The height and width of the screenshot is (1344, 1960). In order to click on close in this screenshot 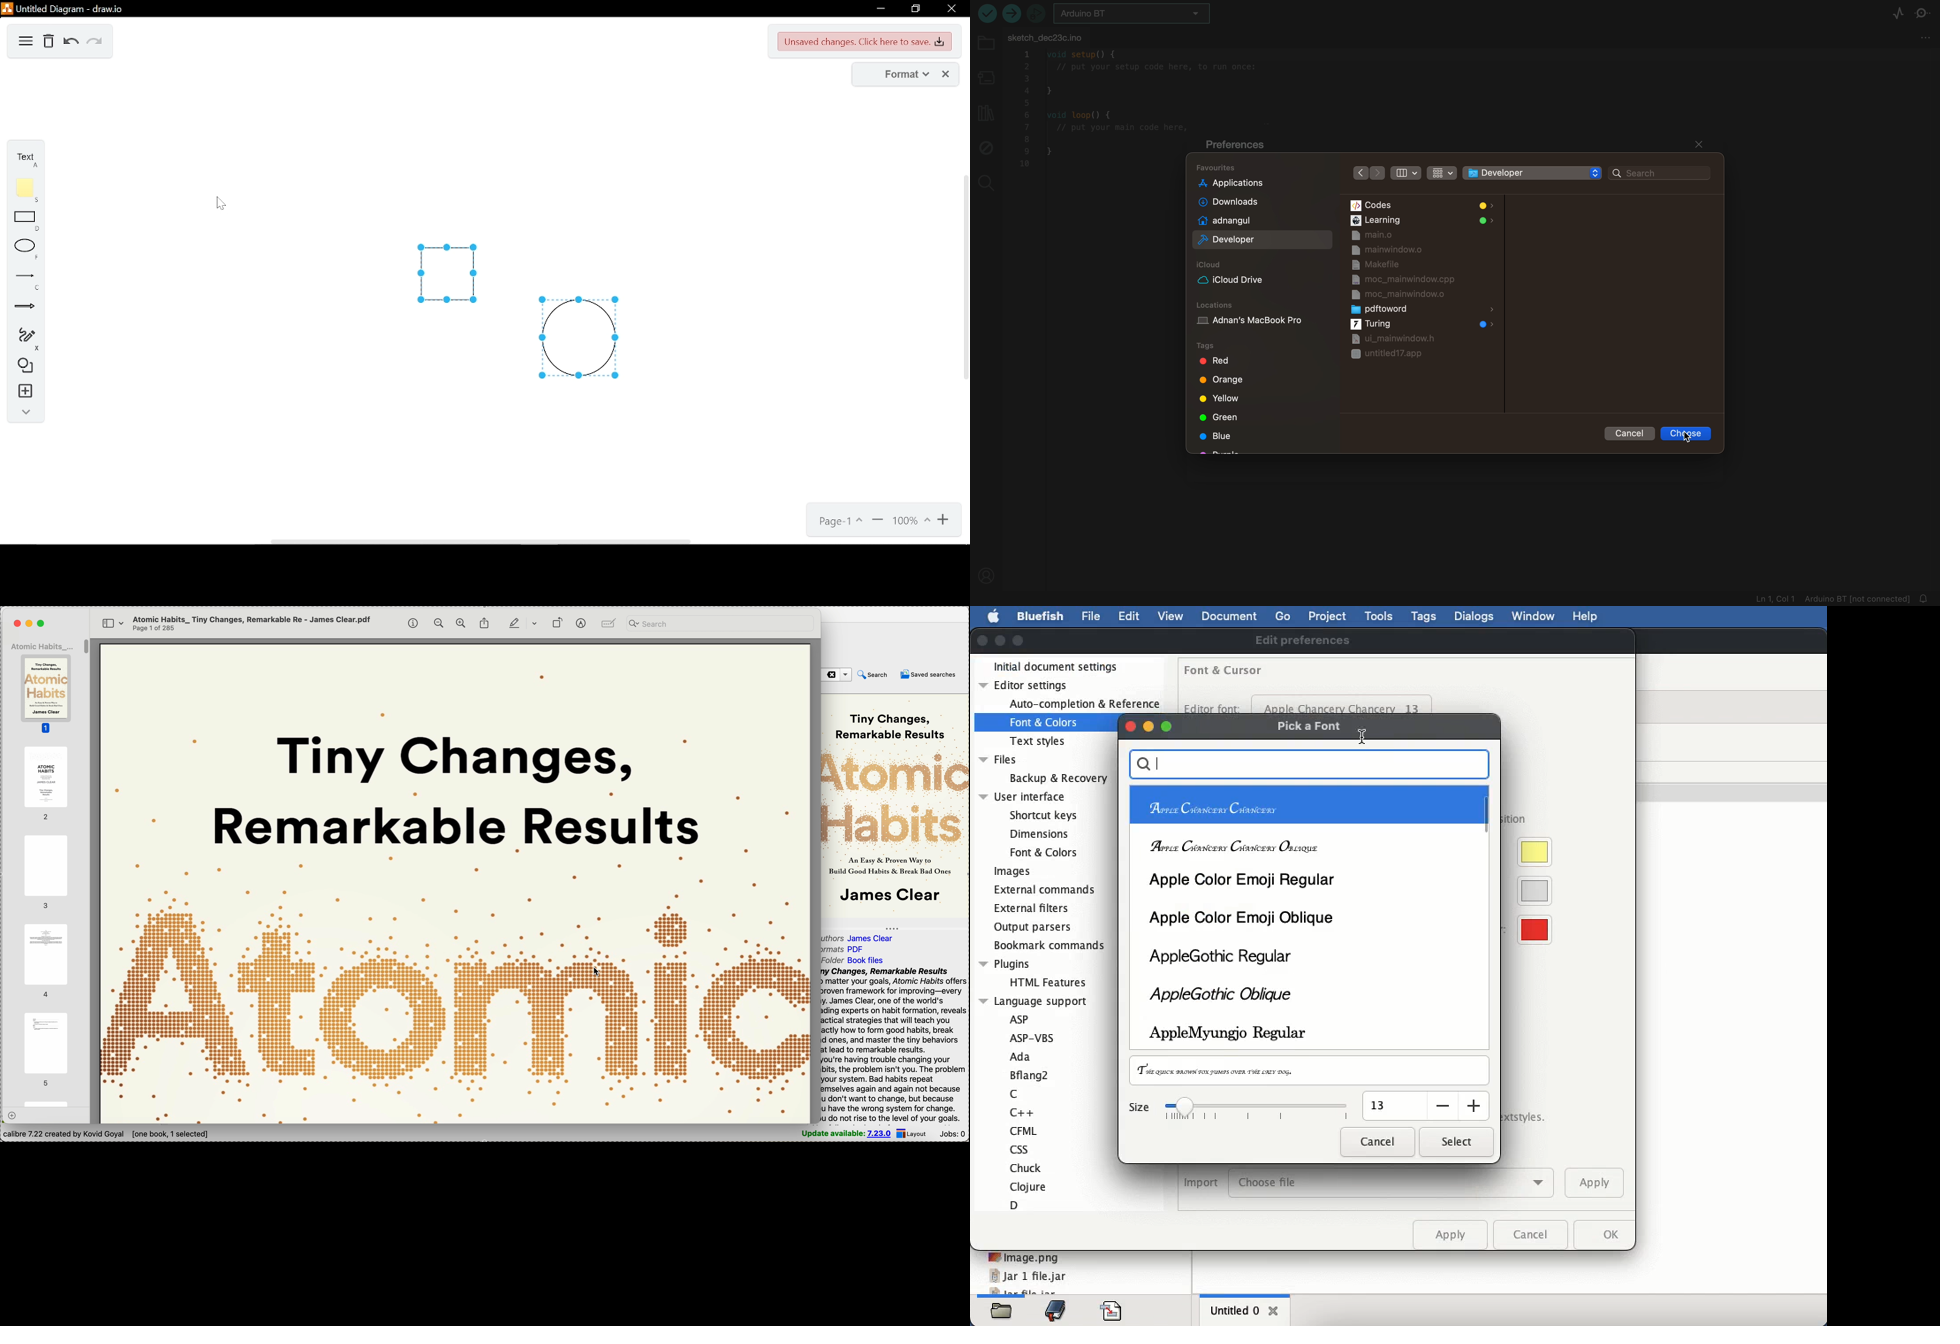, I will do `click(1275, 1311)`.